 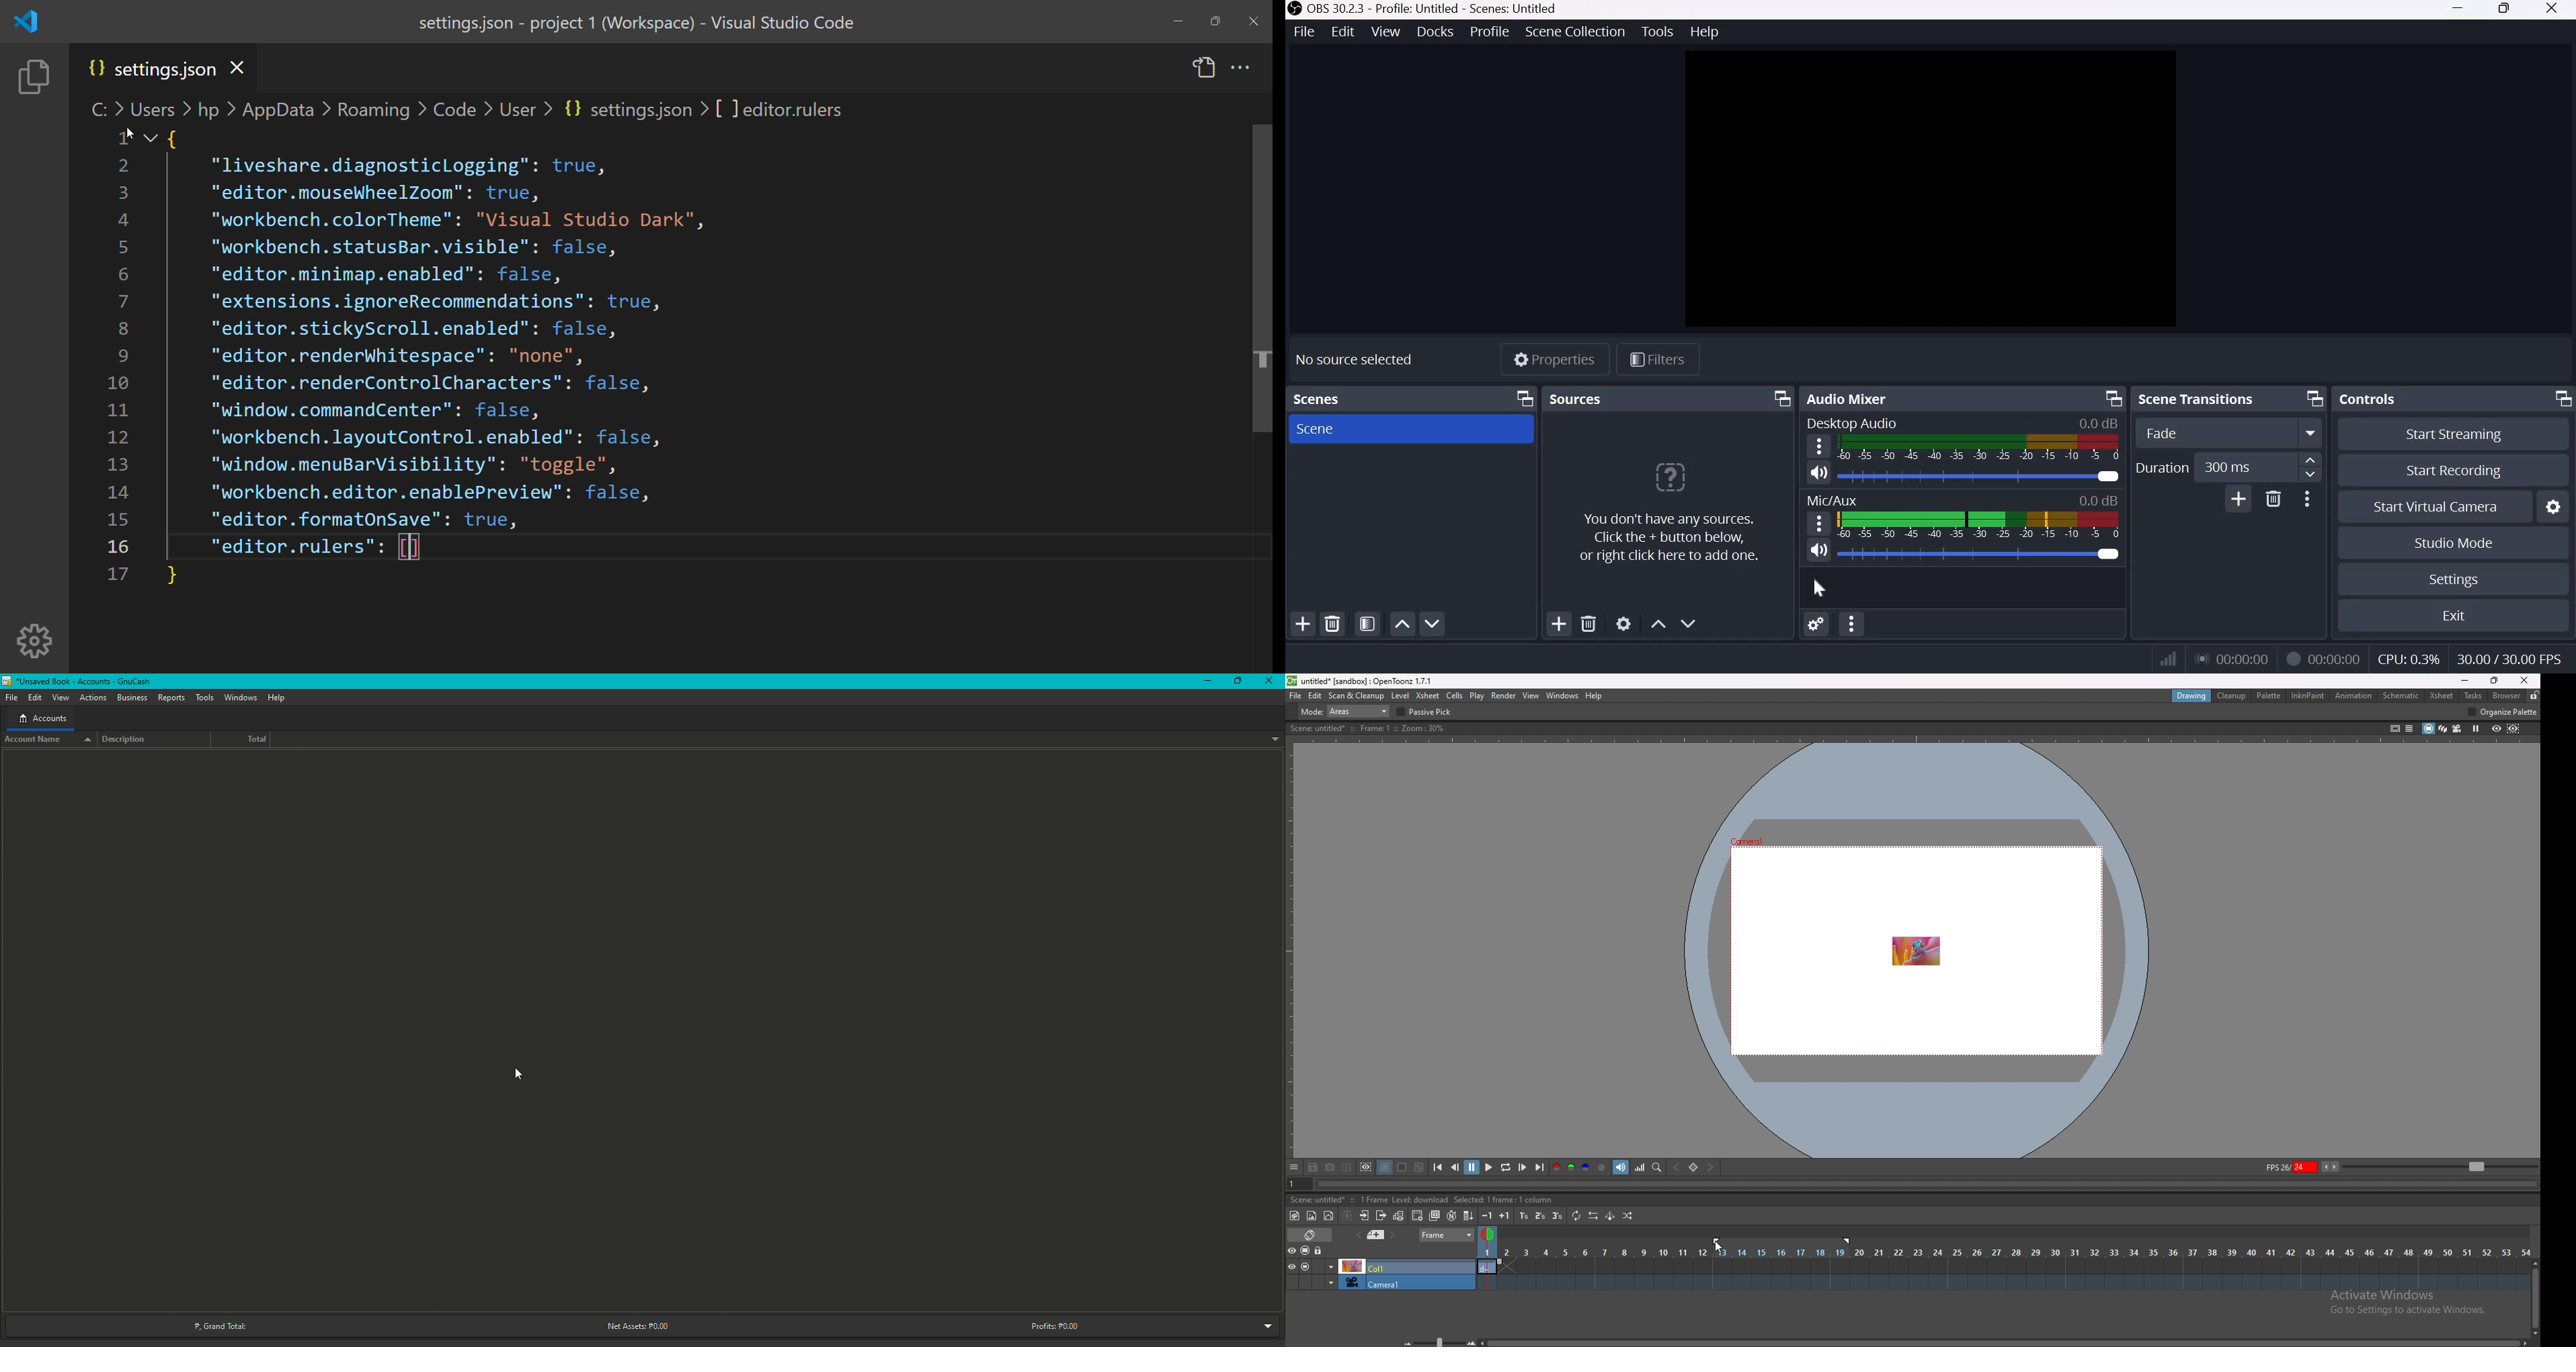 What do you see at coordinates (1816, 623) in the screenshot?
I see `audio mixer menu` at bounding box center [1816, 623].